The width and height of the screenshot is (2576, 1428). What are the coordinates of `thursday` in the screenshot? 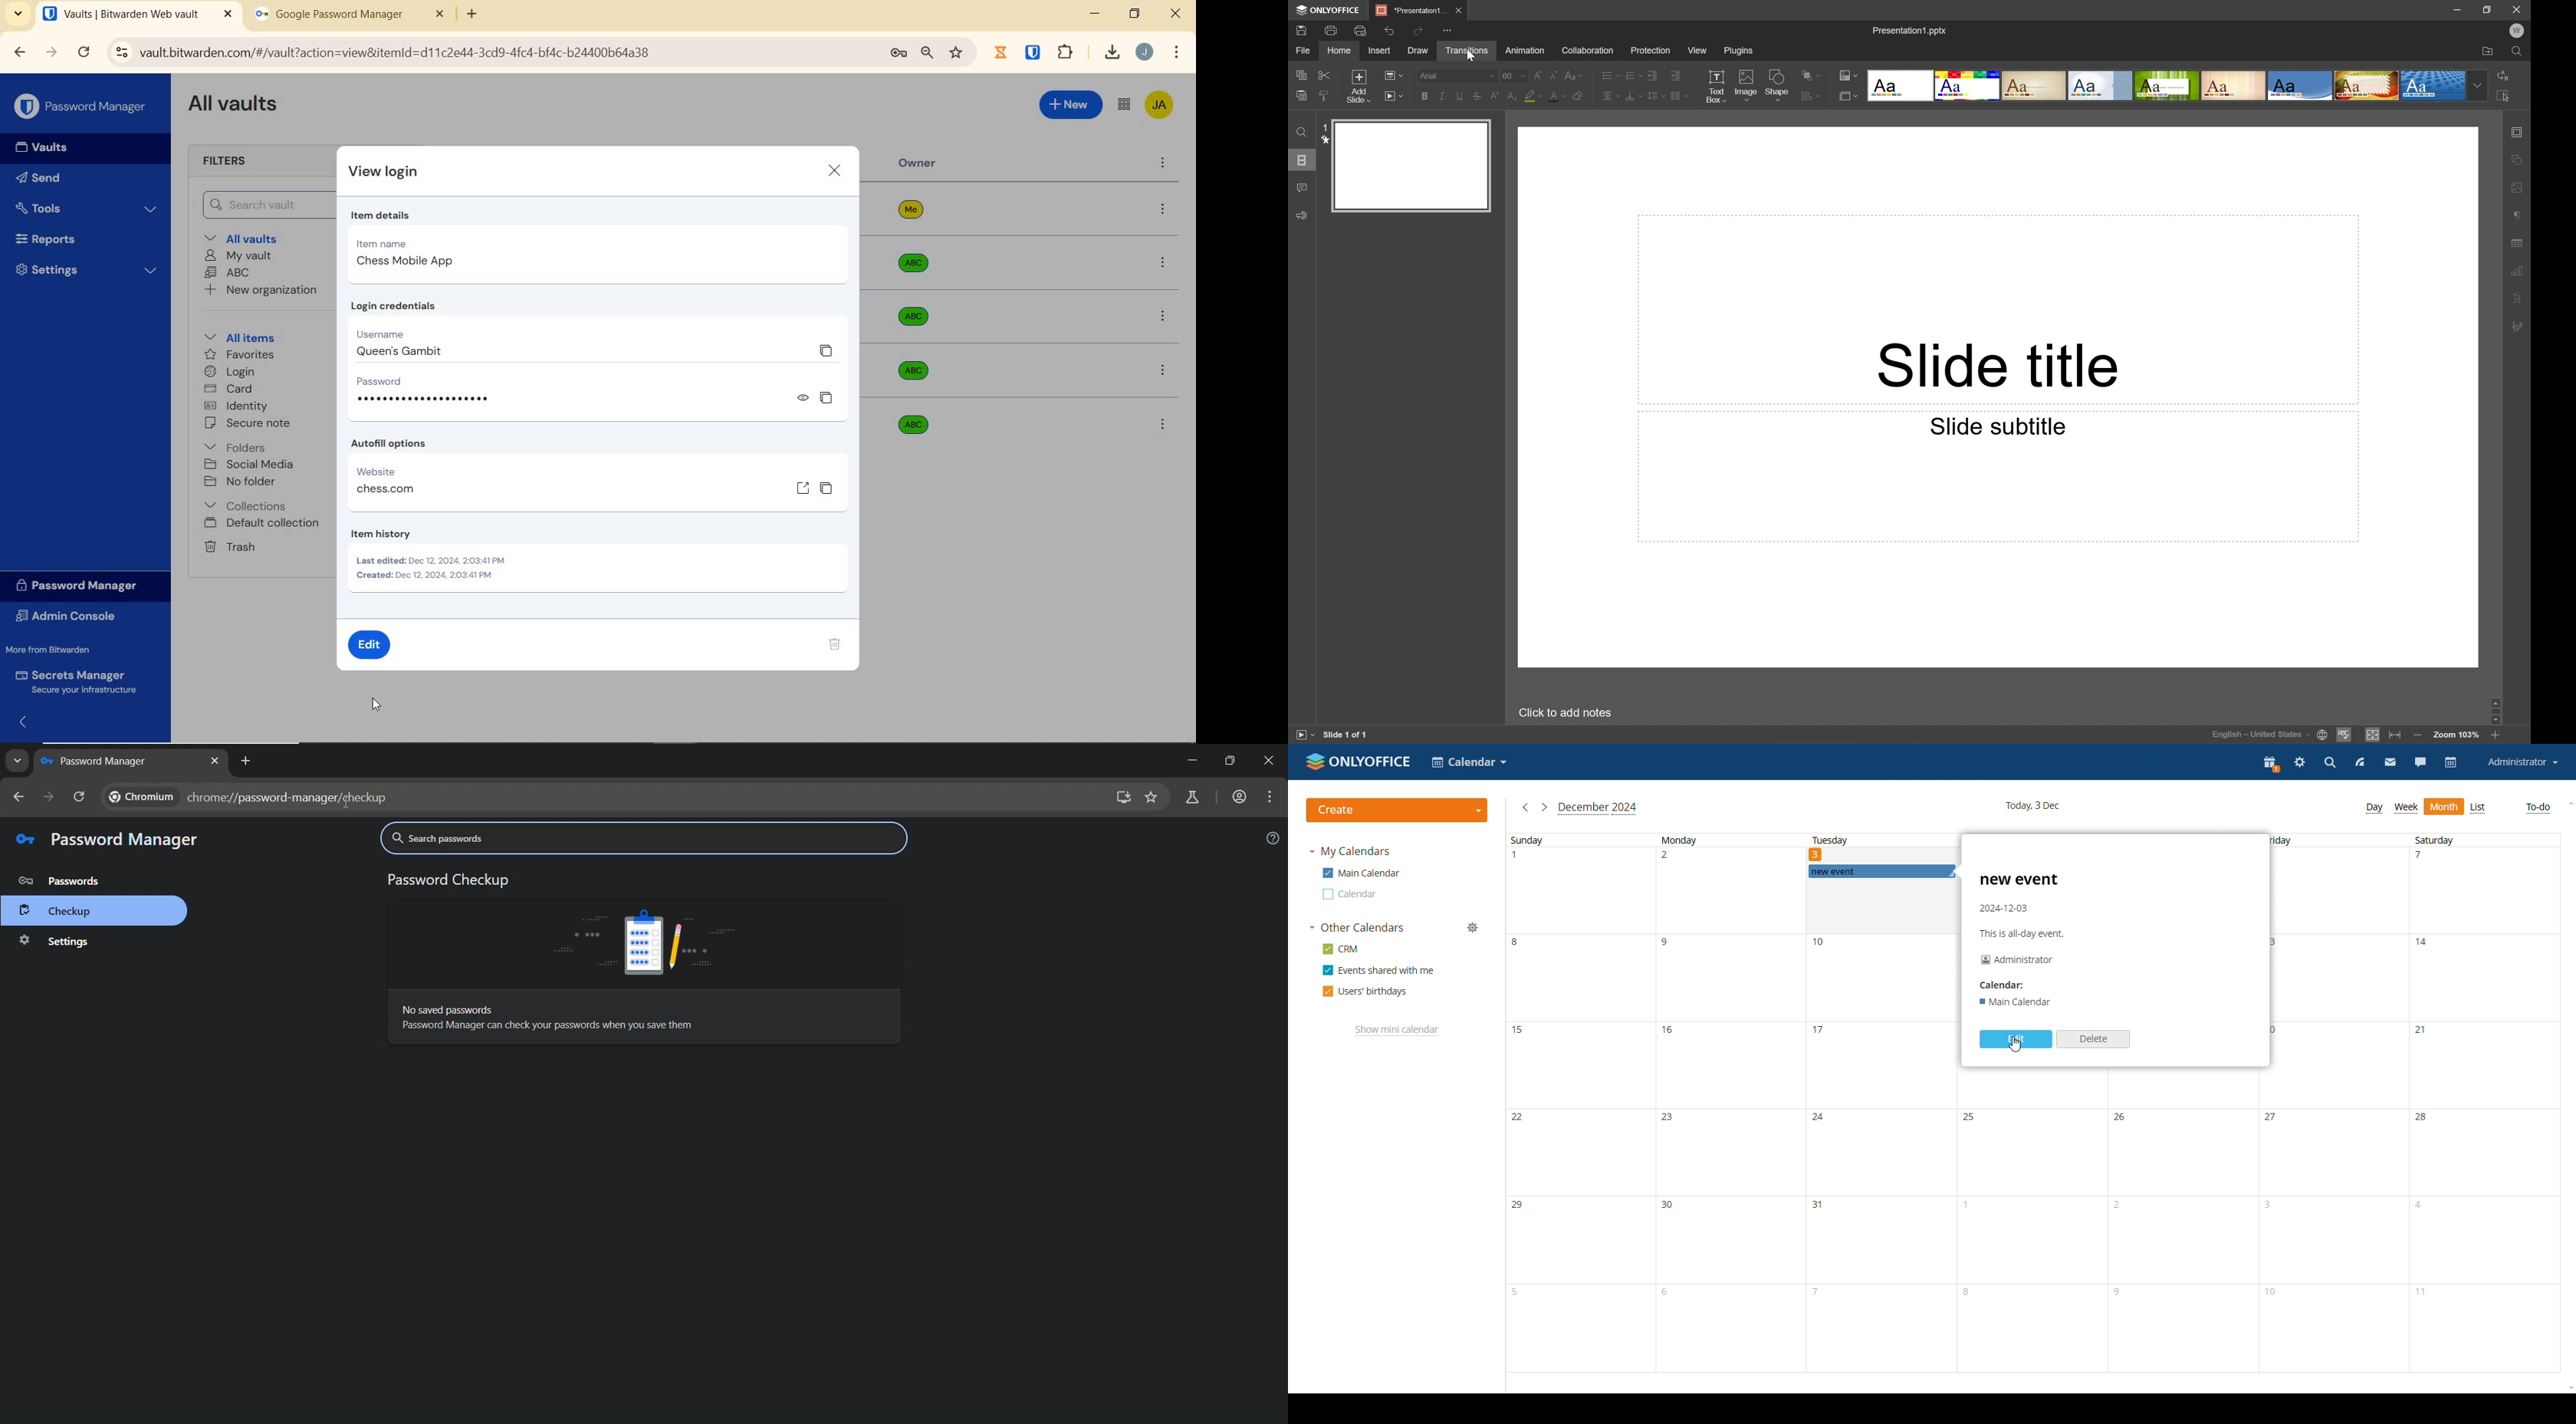 It's located at (2180, 1229).